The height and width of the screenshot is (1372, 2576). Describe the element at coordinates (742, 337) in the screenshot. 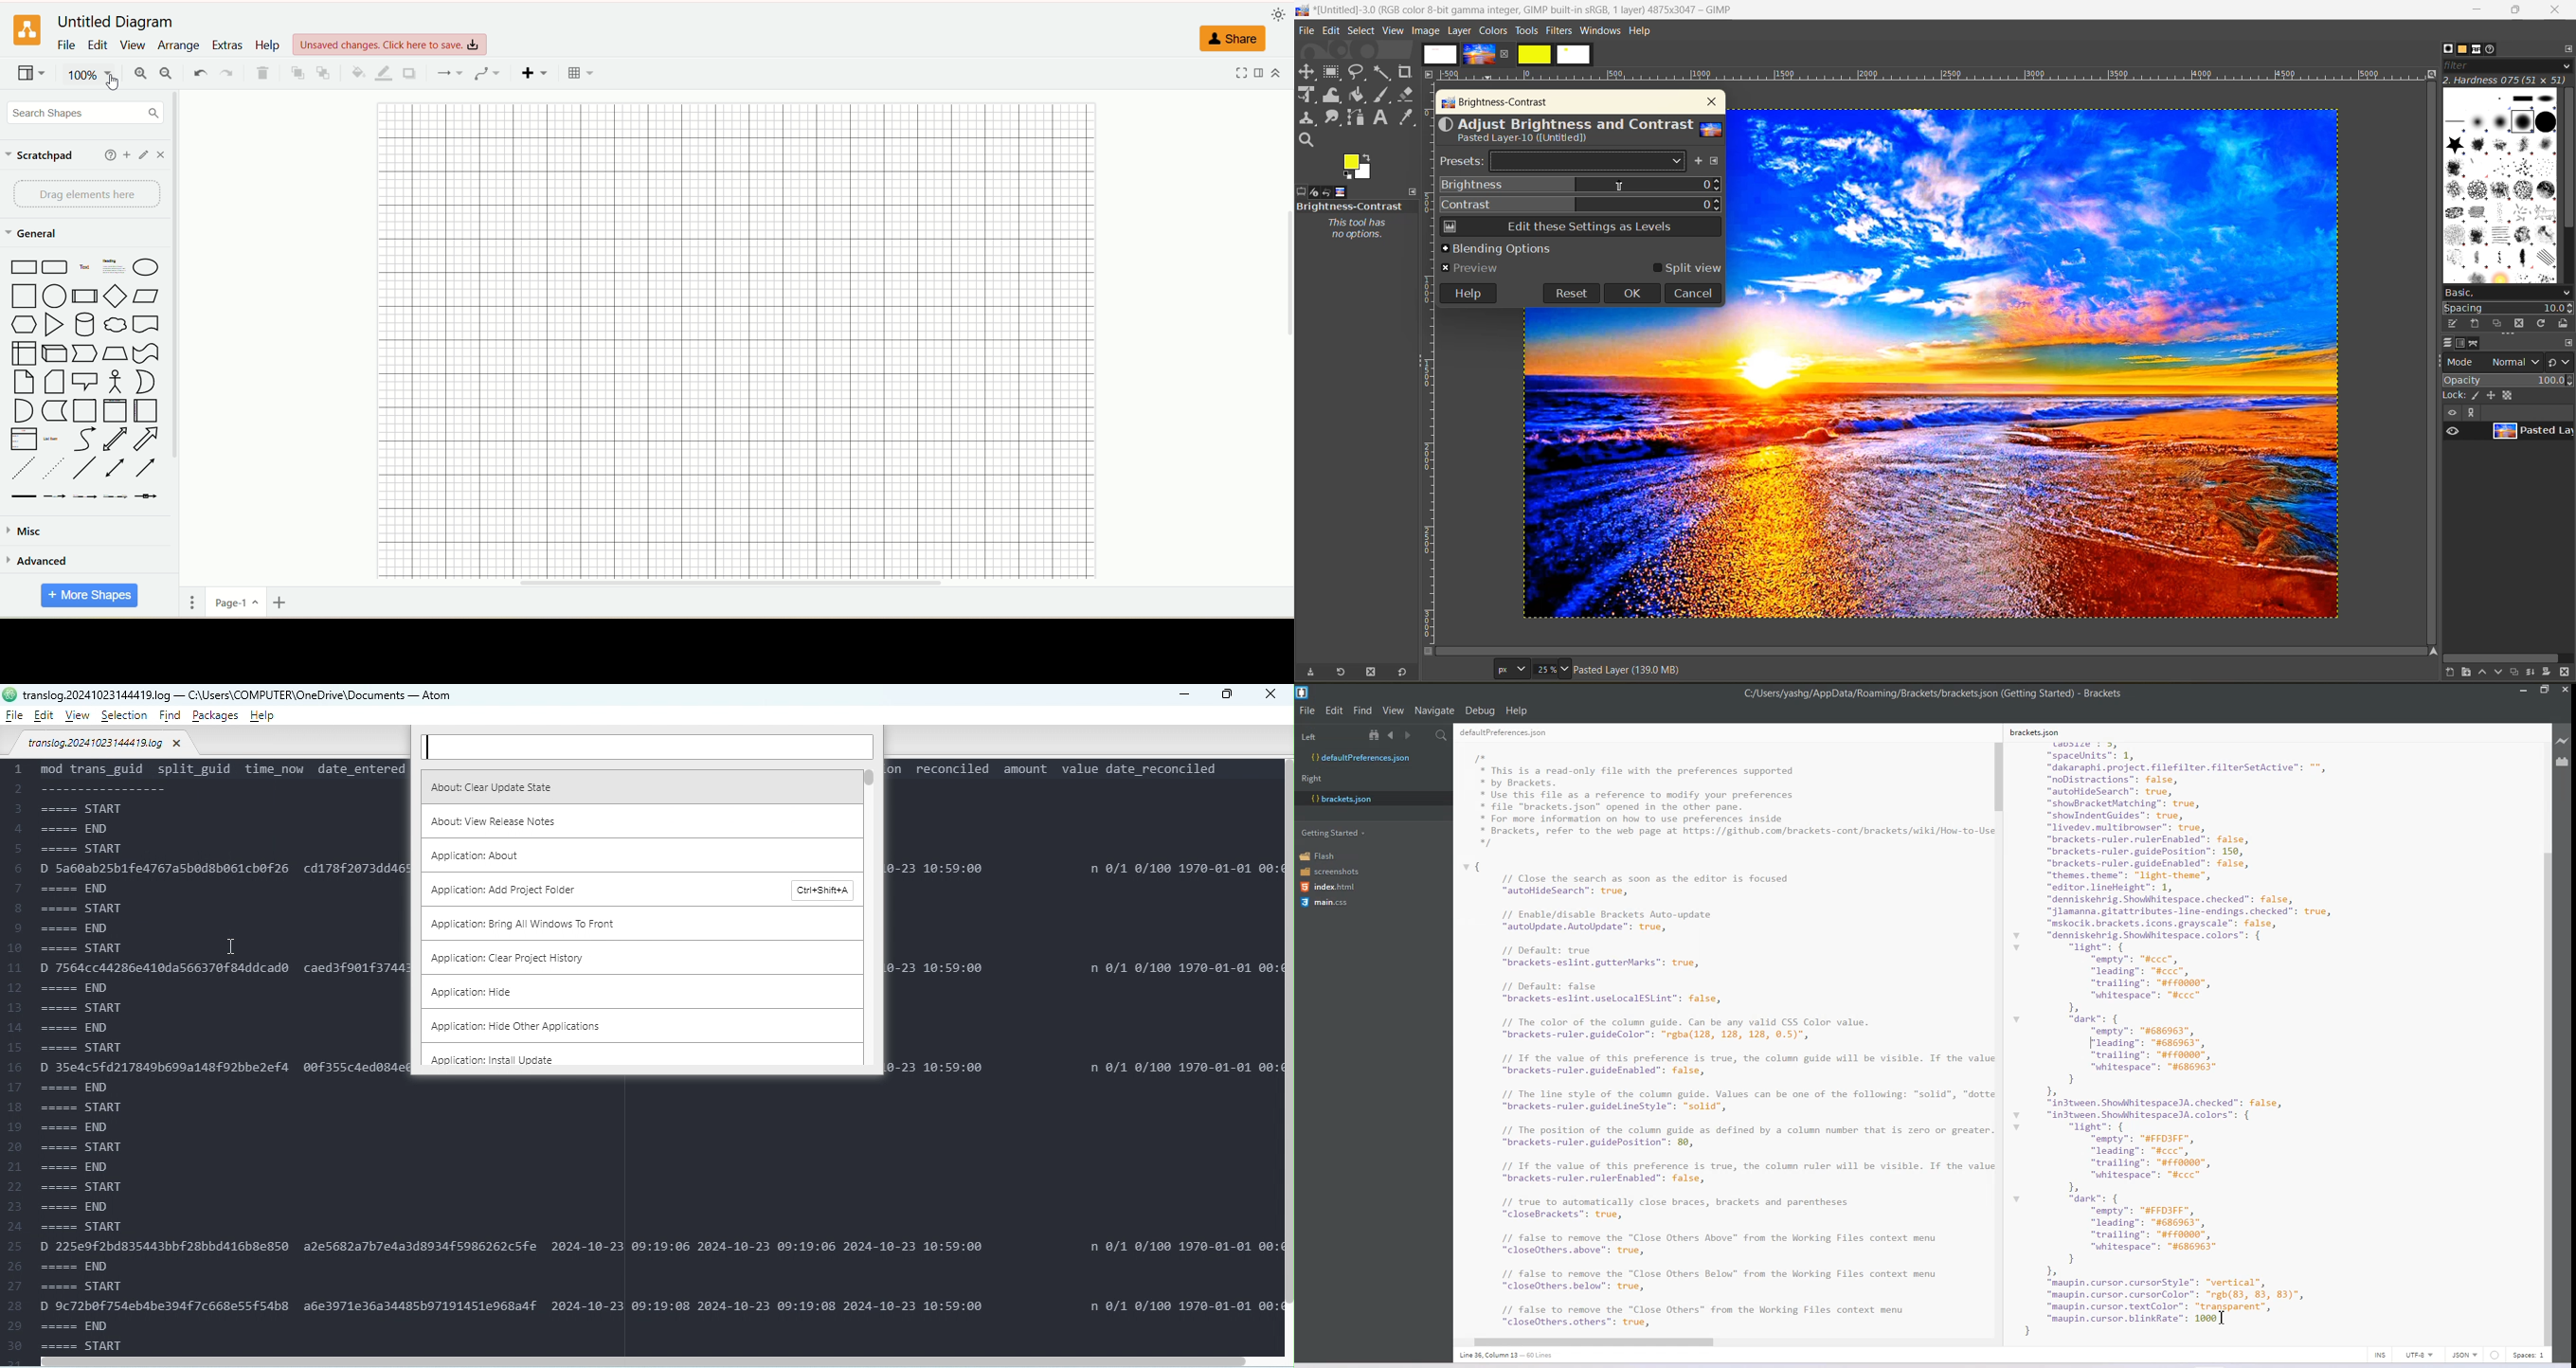

I see `canvas` at that location.